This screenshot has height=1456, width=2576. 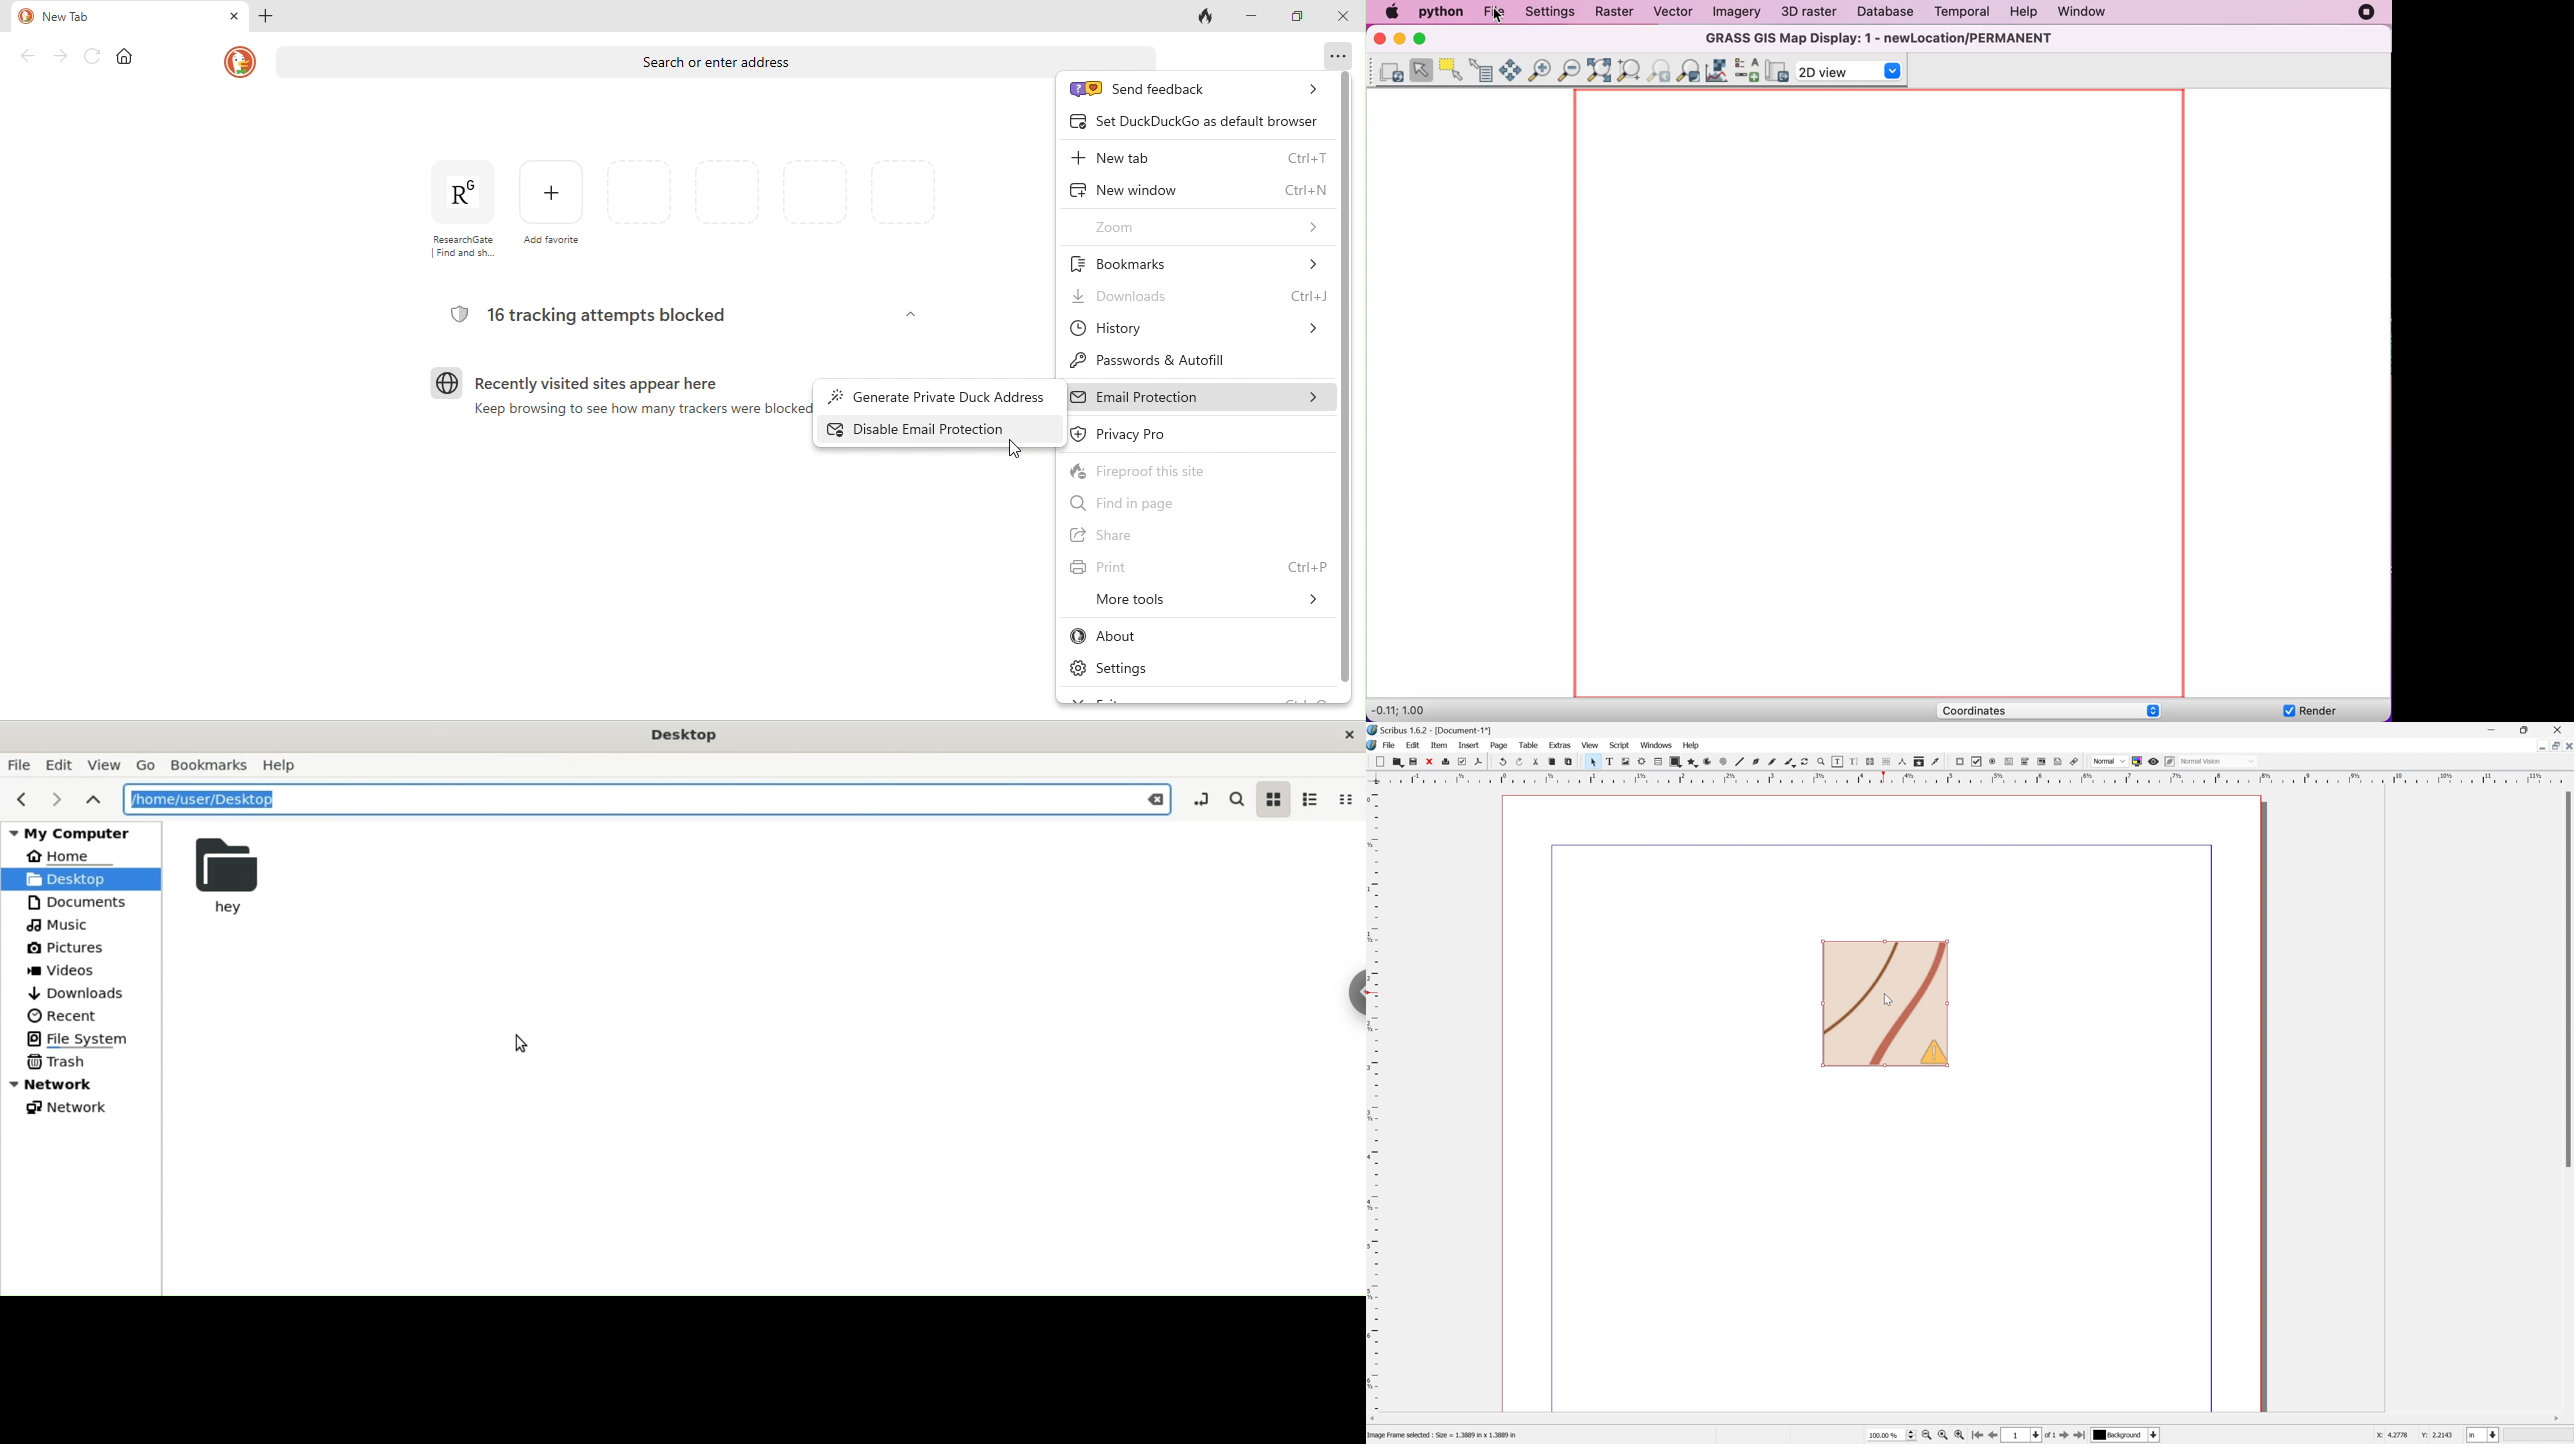 What do you see at coordinates (2067, 1436) in the screenshot?
I see `Next Page` at bounding box center [2067, 1436].